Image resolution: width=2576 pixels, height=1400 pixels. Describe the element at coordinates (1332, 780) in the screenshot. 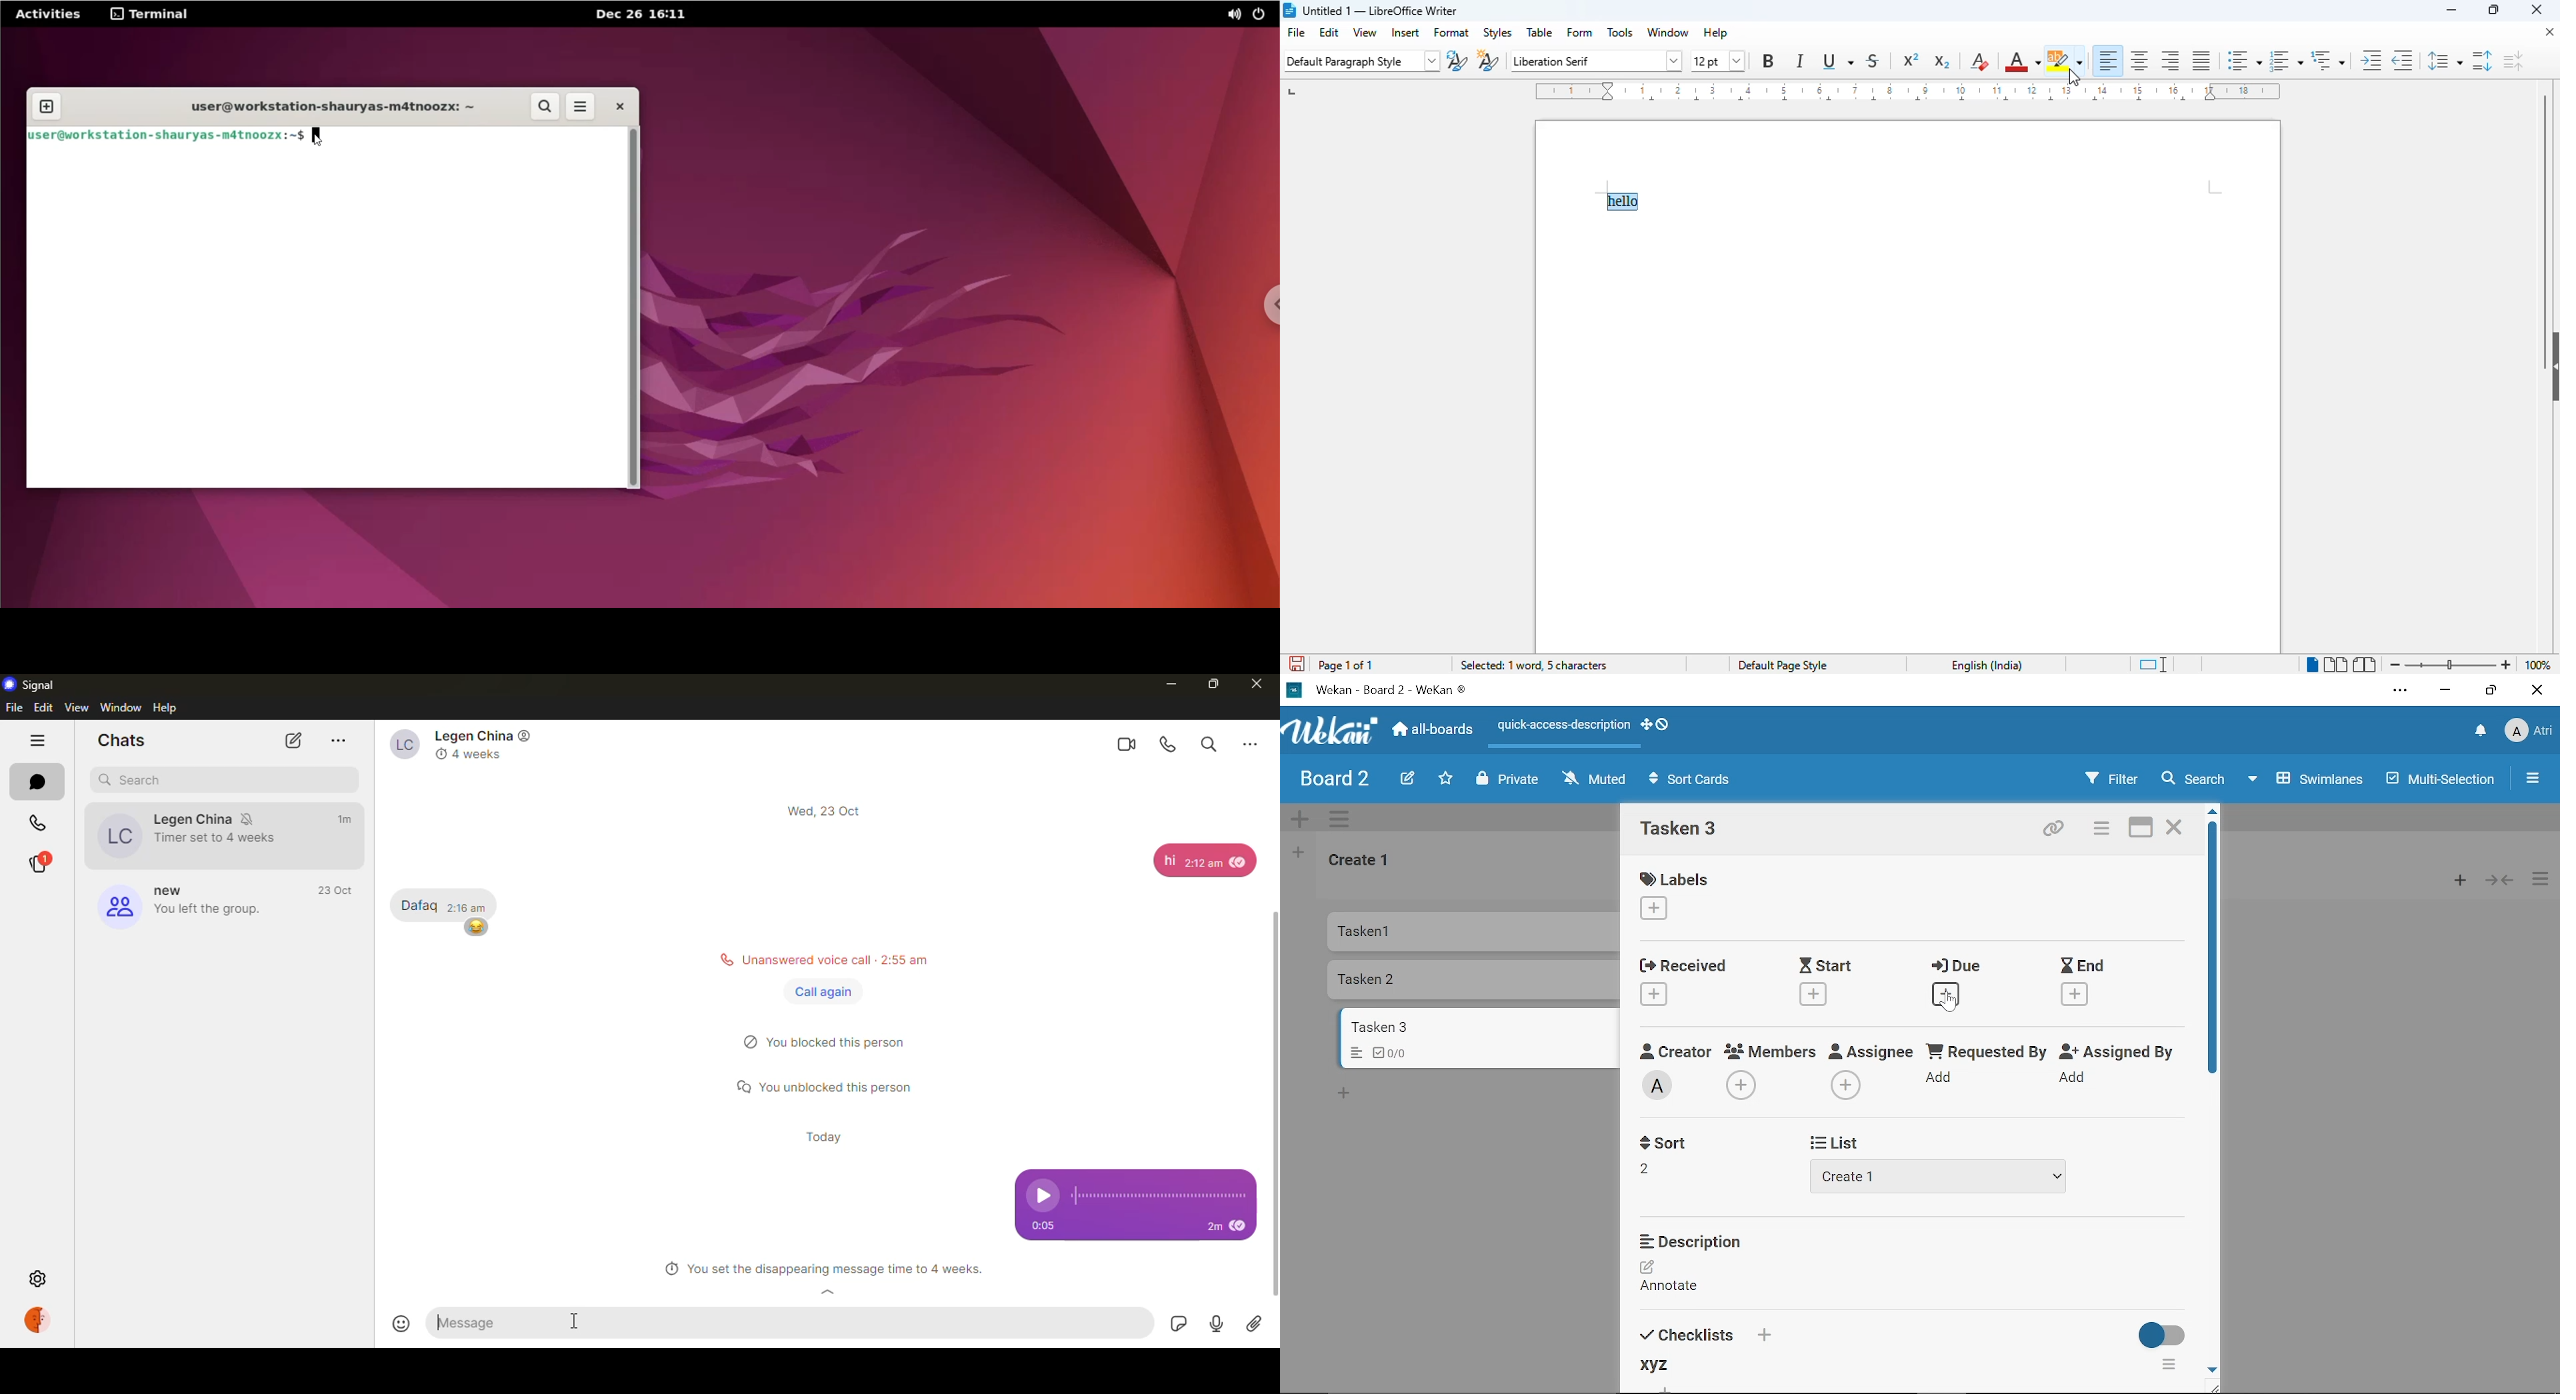

I see `Current board` at that location.